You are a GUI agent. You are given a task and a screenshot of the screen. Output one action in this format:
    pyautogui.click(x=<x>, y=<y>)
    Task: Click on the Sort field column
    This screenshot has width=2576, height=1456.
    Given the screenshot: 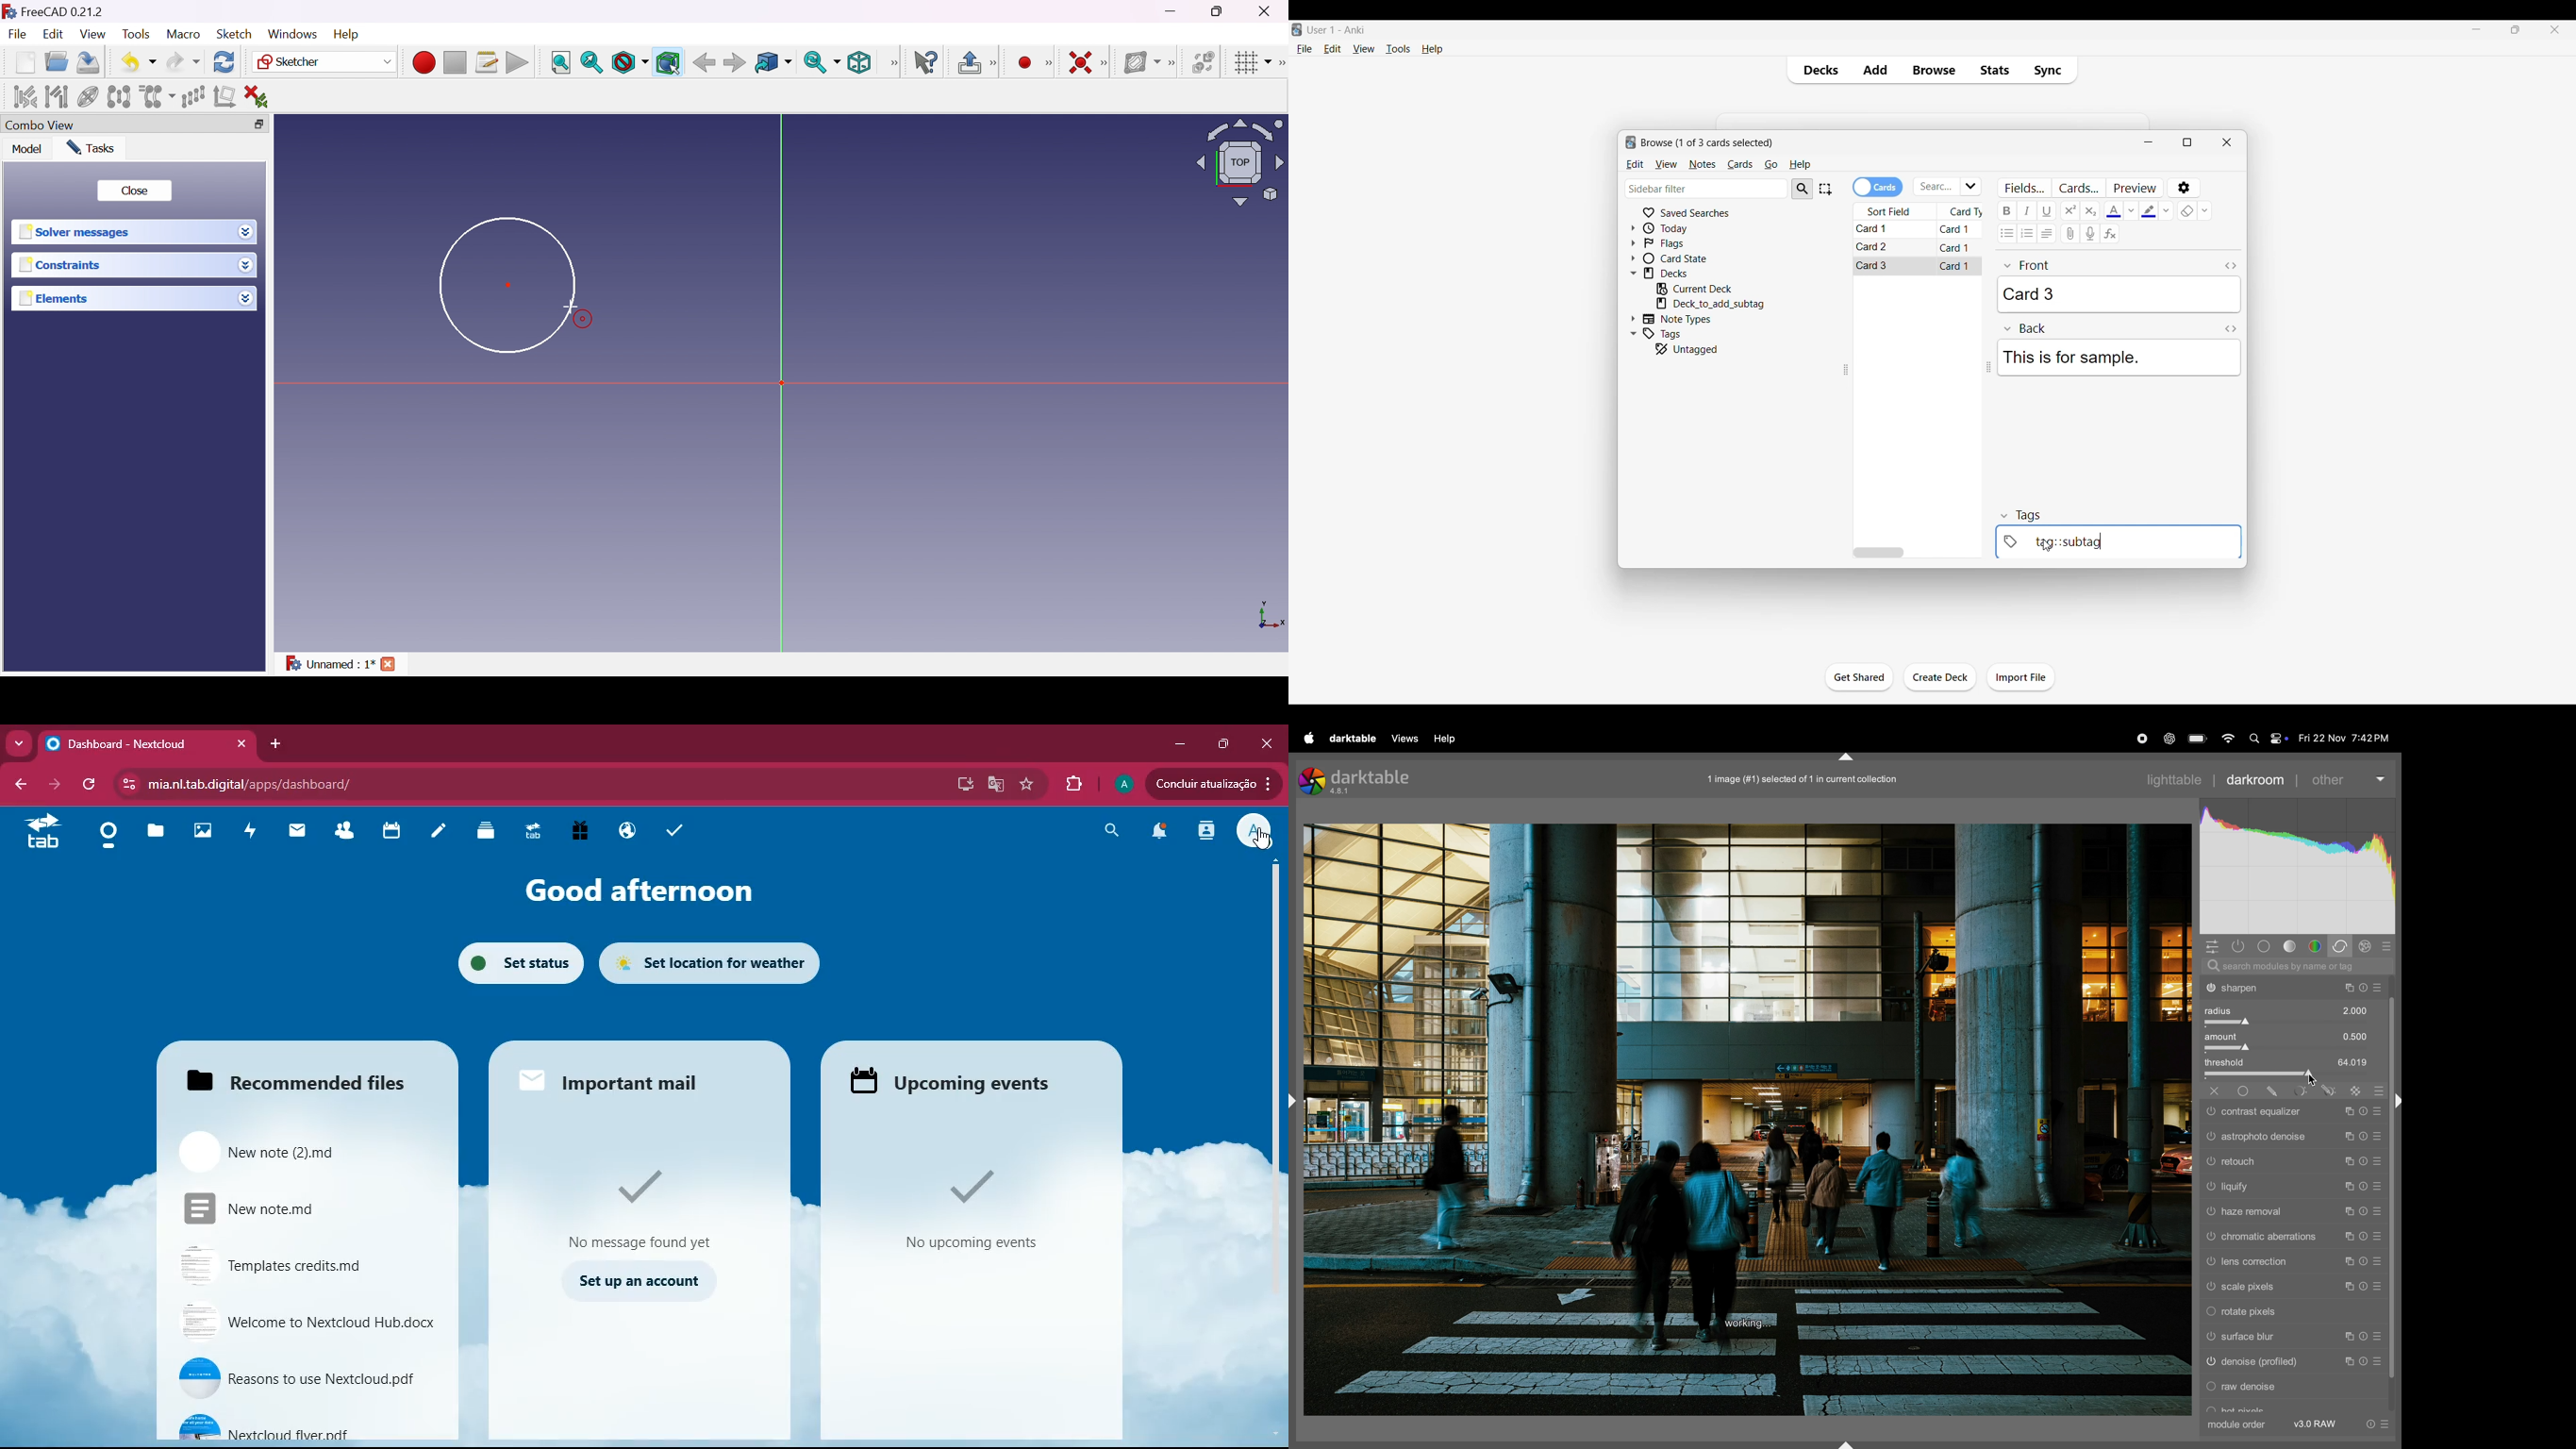 What is the action you would take?
    pyautogui.click(x=1895, y=211)
    